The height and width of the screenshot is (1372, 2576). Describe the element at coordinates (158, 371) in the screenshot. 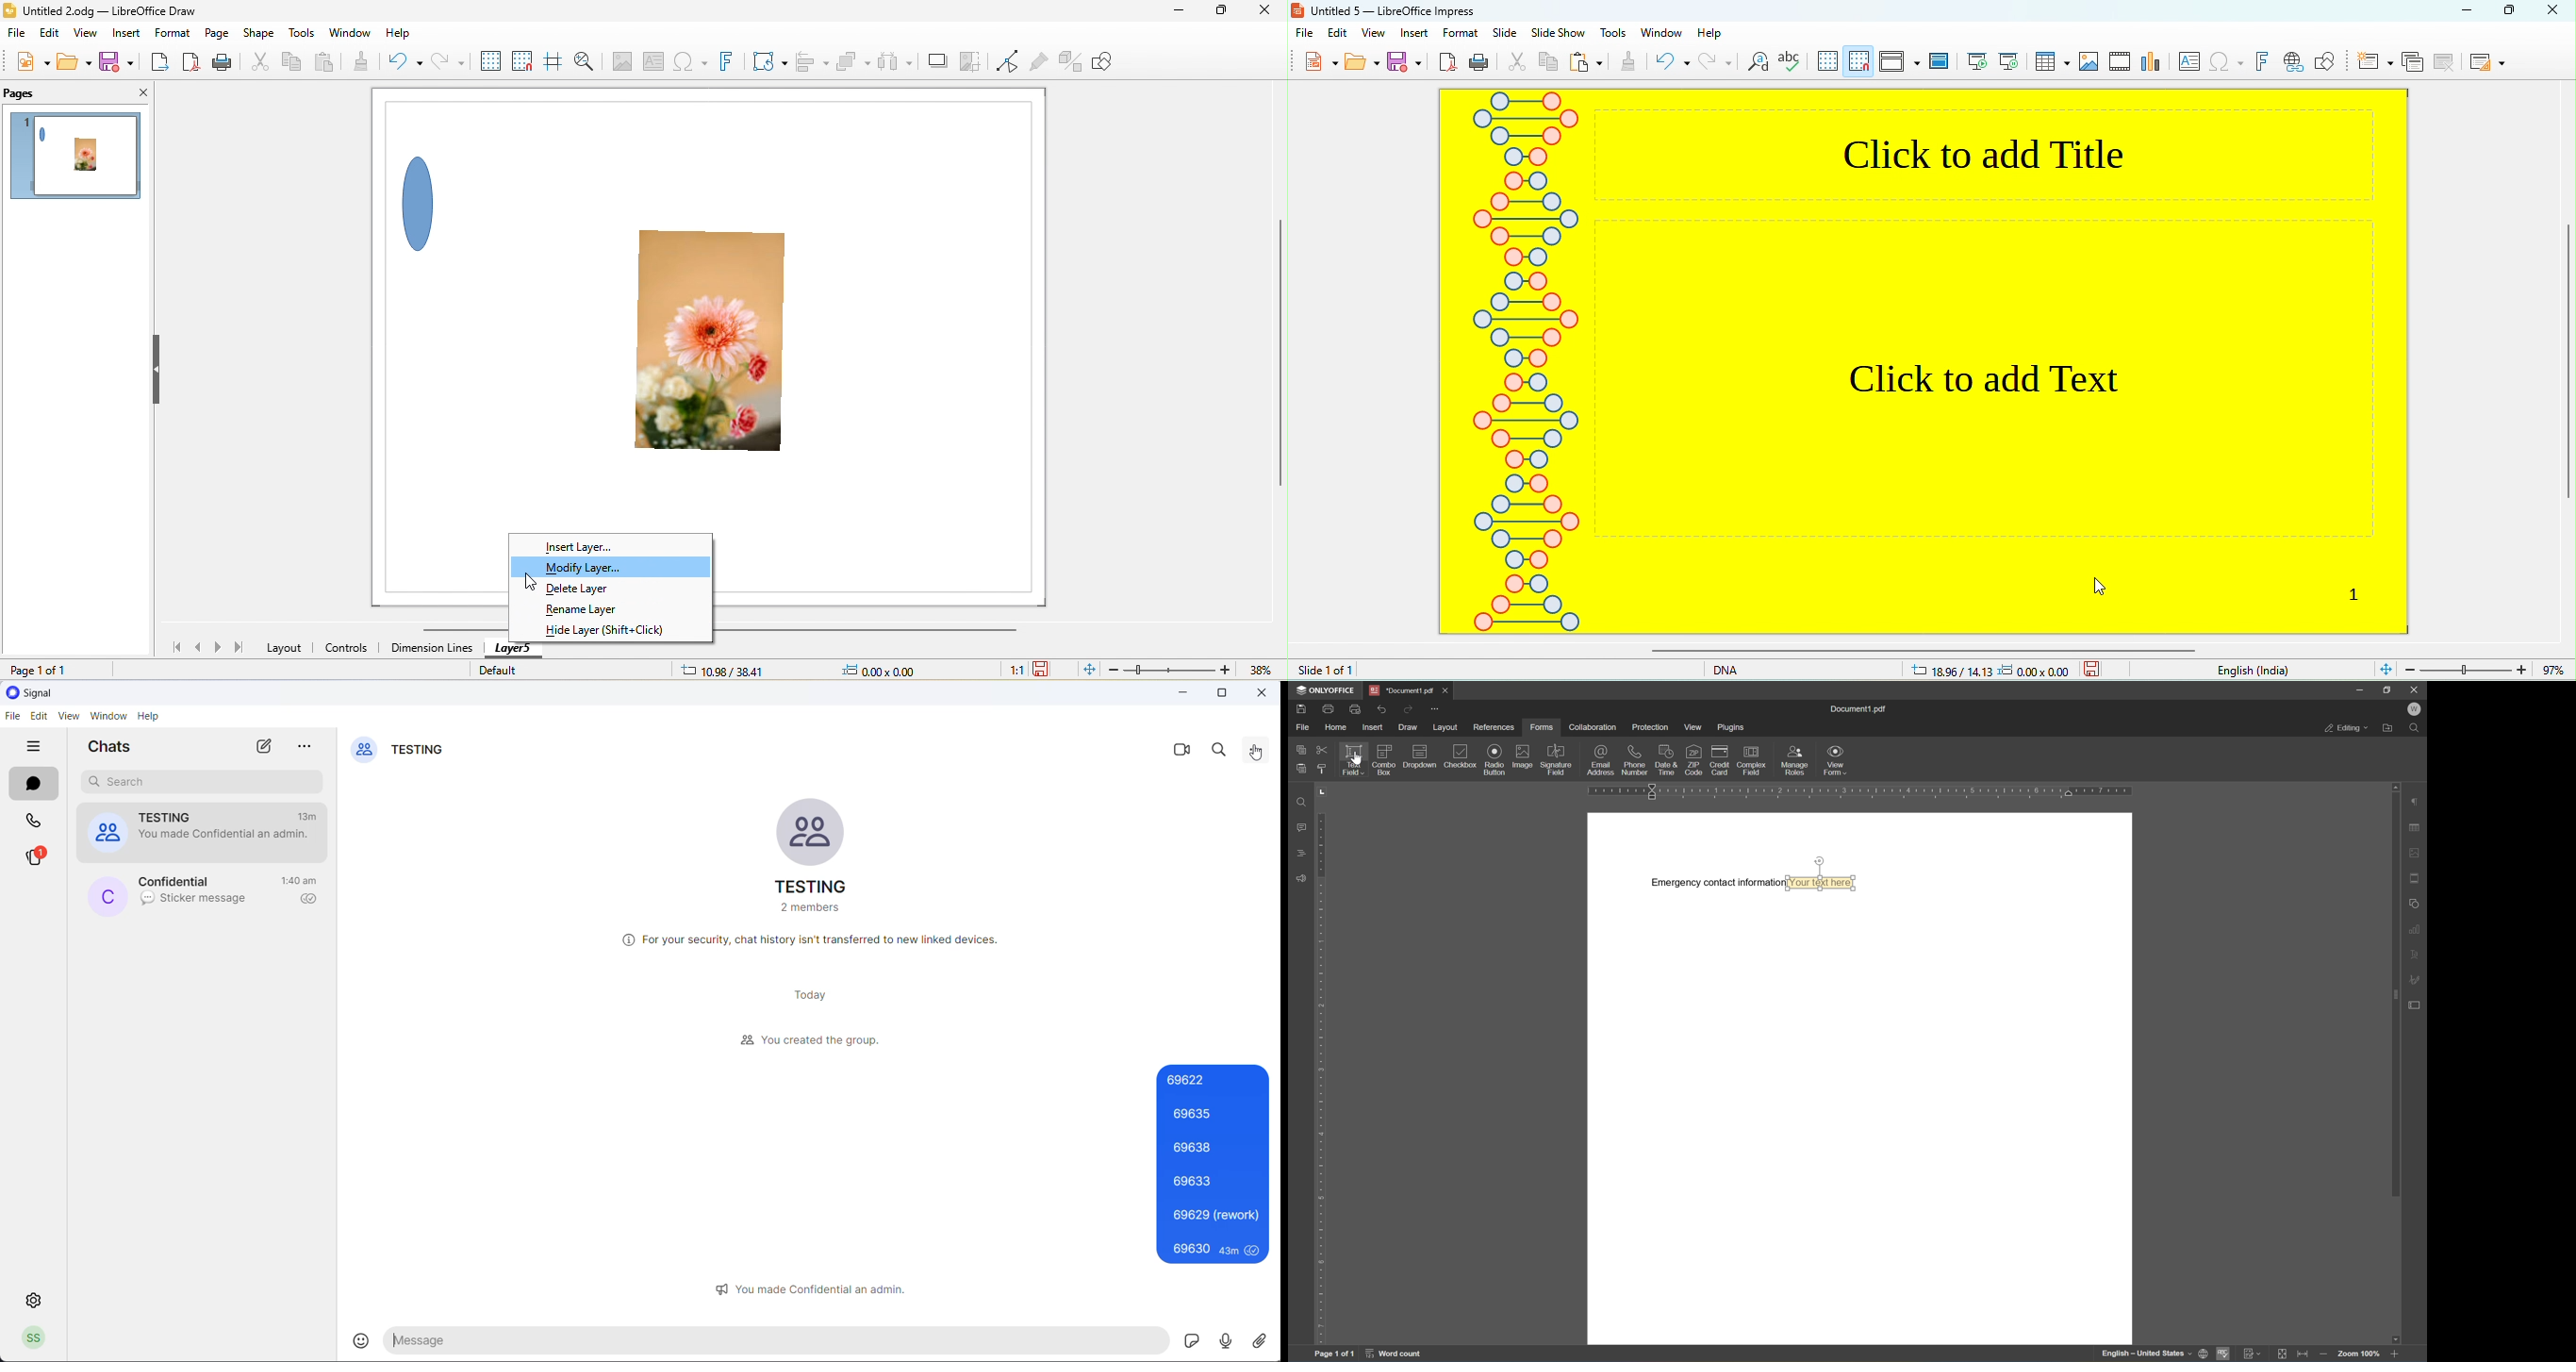

I see `hide` at that location.